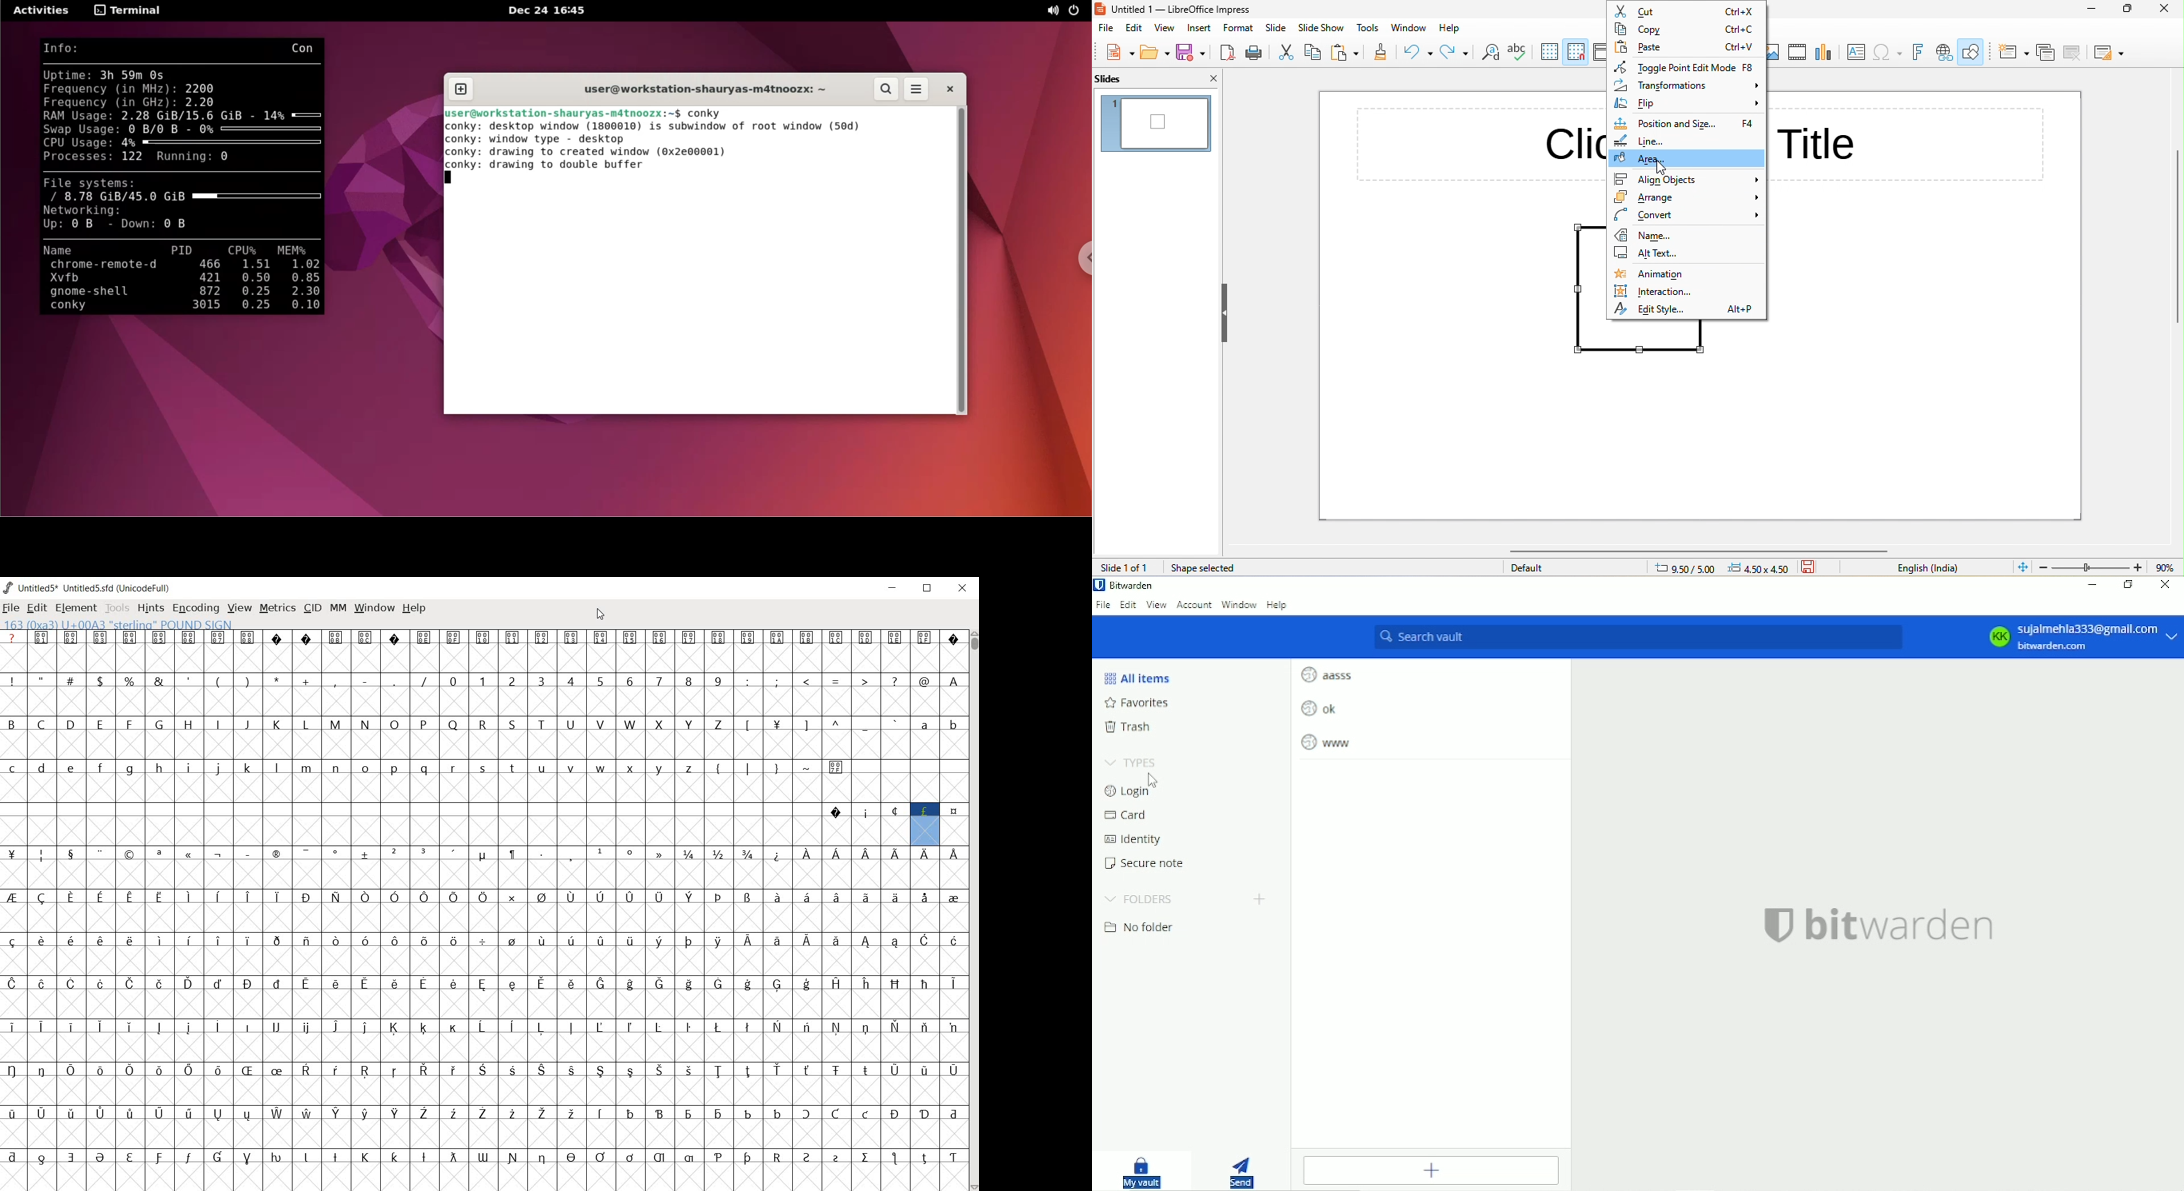  What do you see at coordinates (1463, 142) in the screenshot?
I see `click to add title` at bounding box center [1463, 142].